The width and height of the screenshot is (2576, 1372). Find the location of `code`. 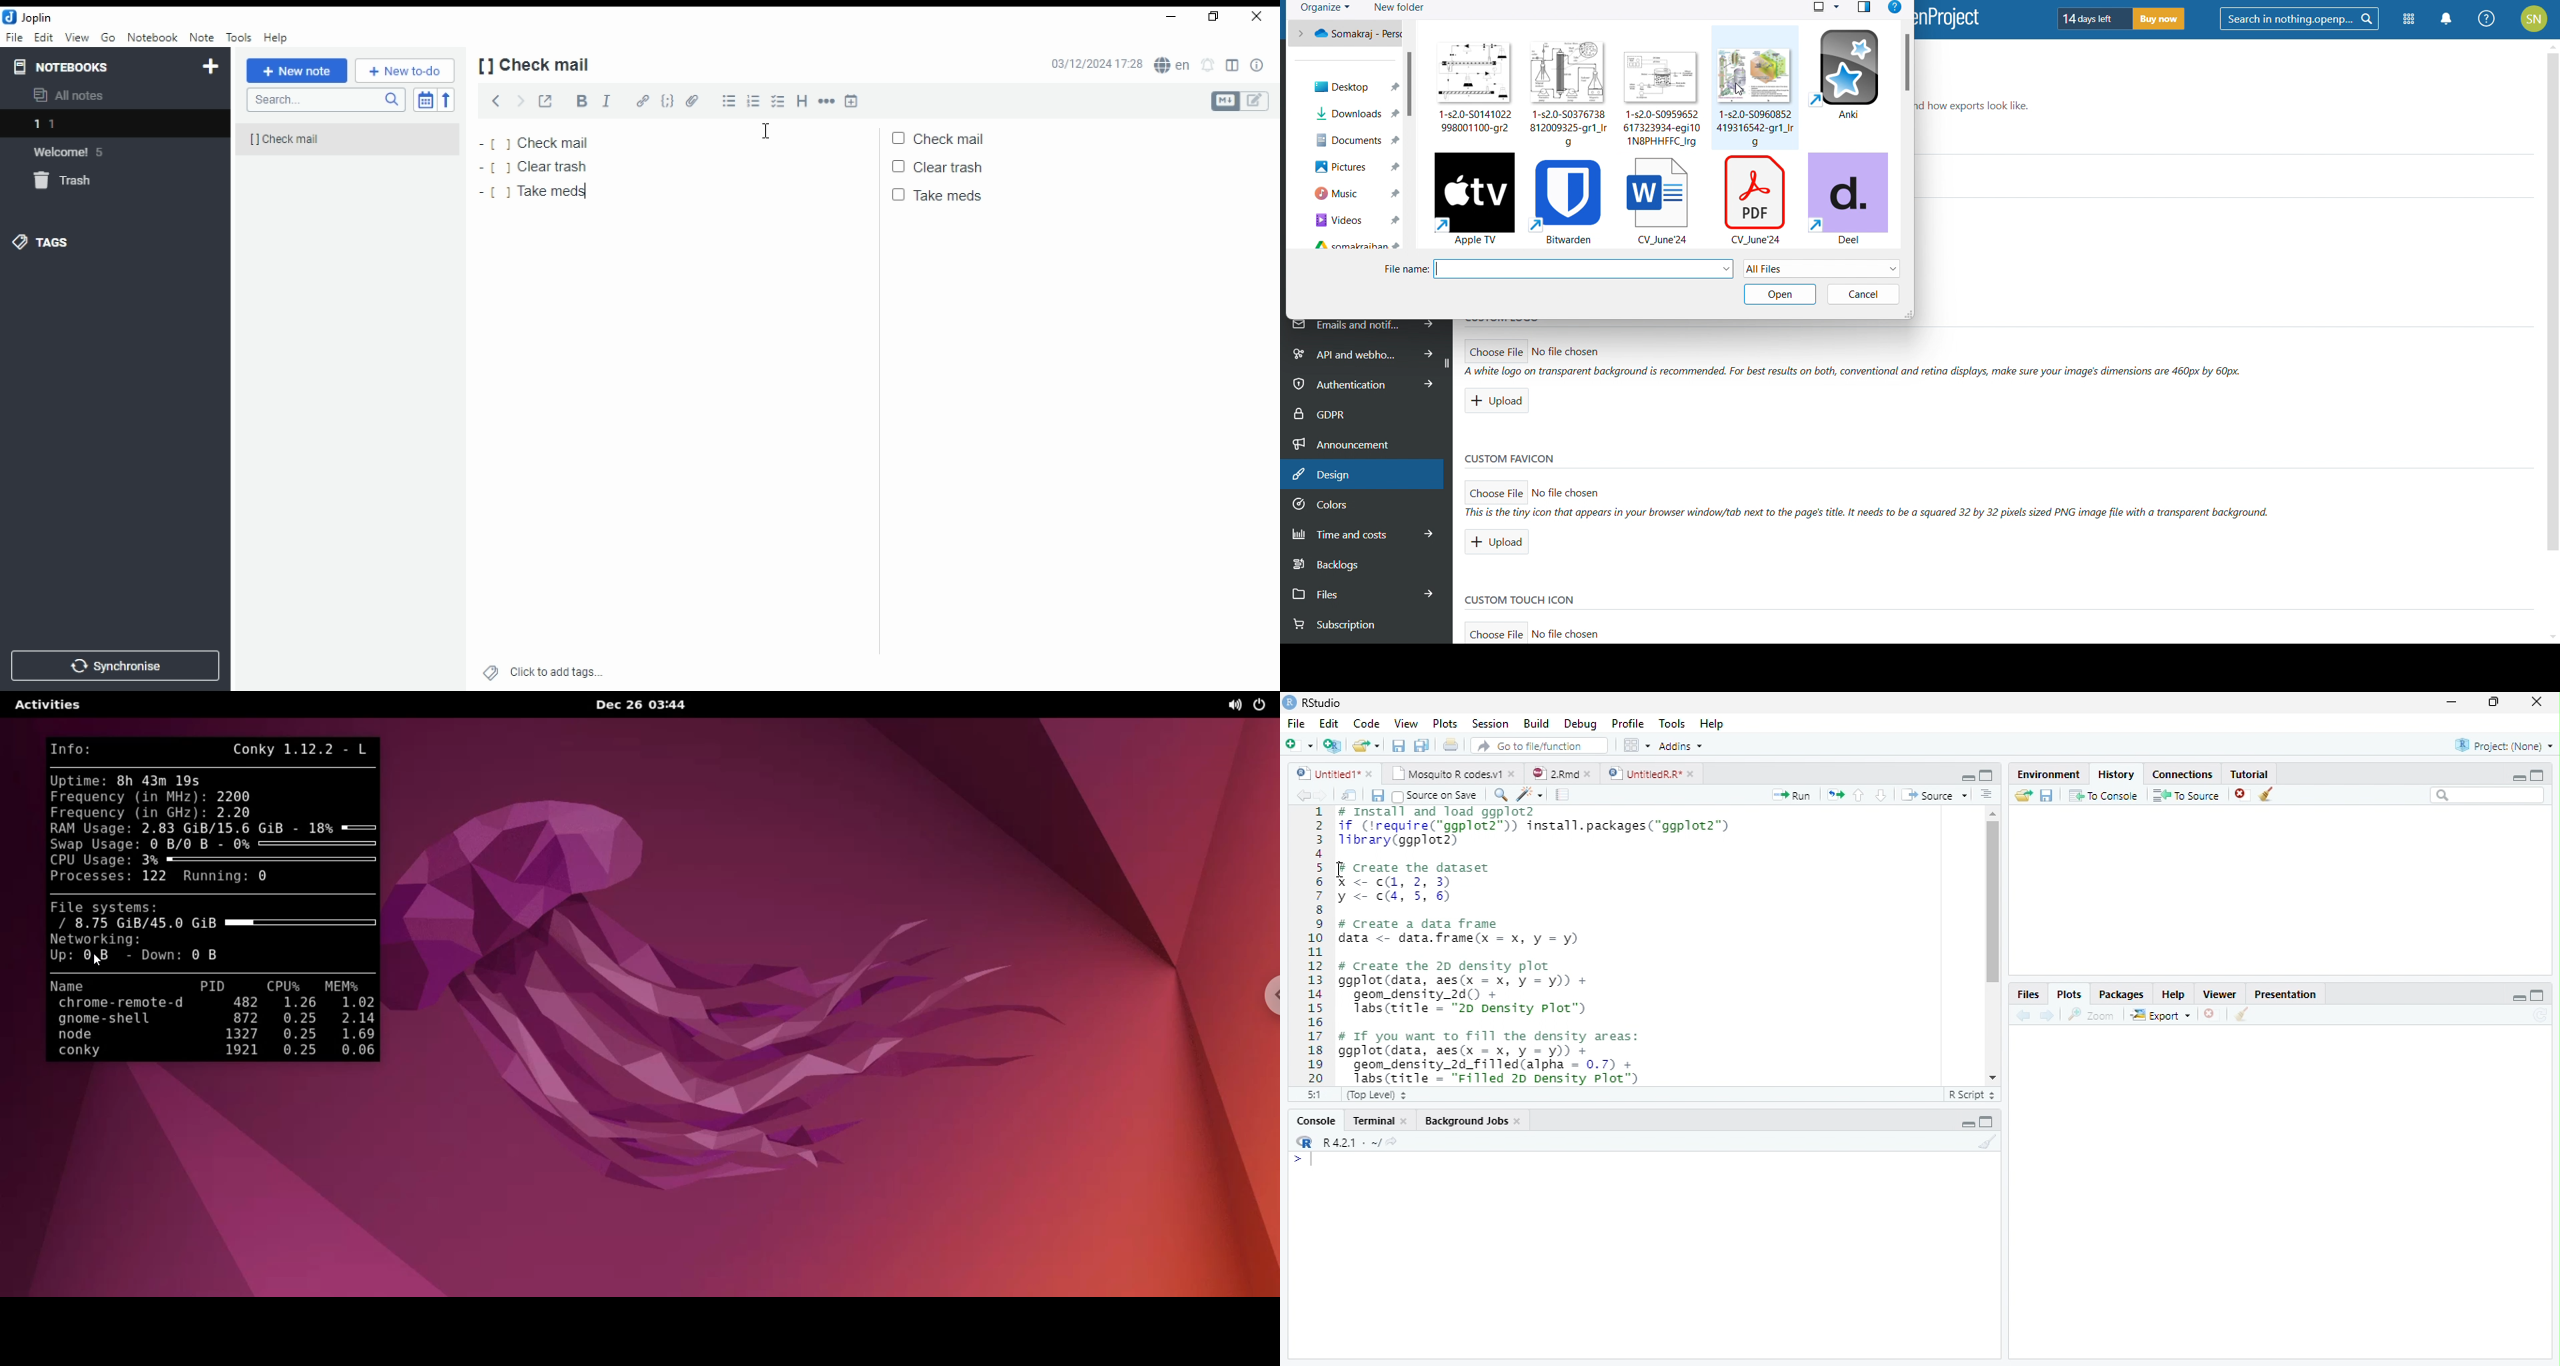

code is located at coordinates (668, 102).